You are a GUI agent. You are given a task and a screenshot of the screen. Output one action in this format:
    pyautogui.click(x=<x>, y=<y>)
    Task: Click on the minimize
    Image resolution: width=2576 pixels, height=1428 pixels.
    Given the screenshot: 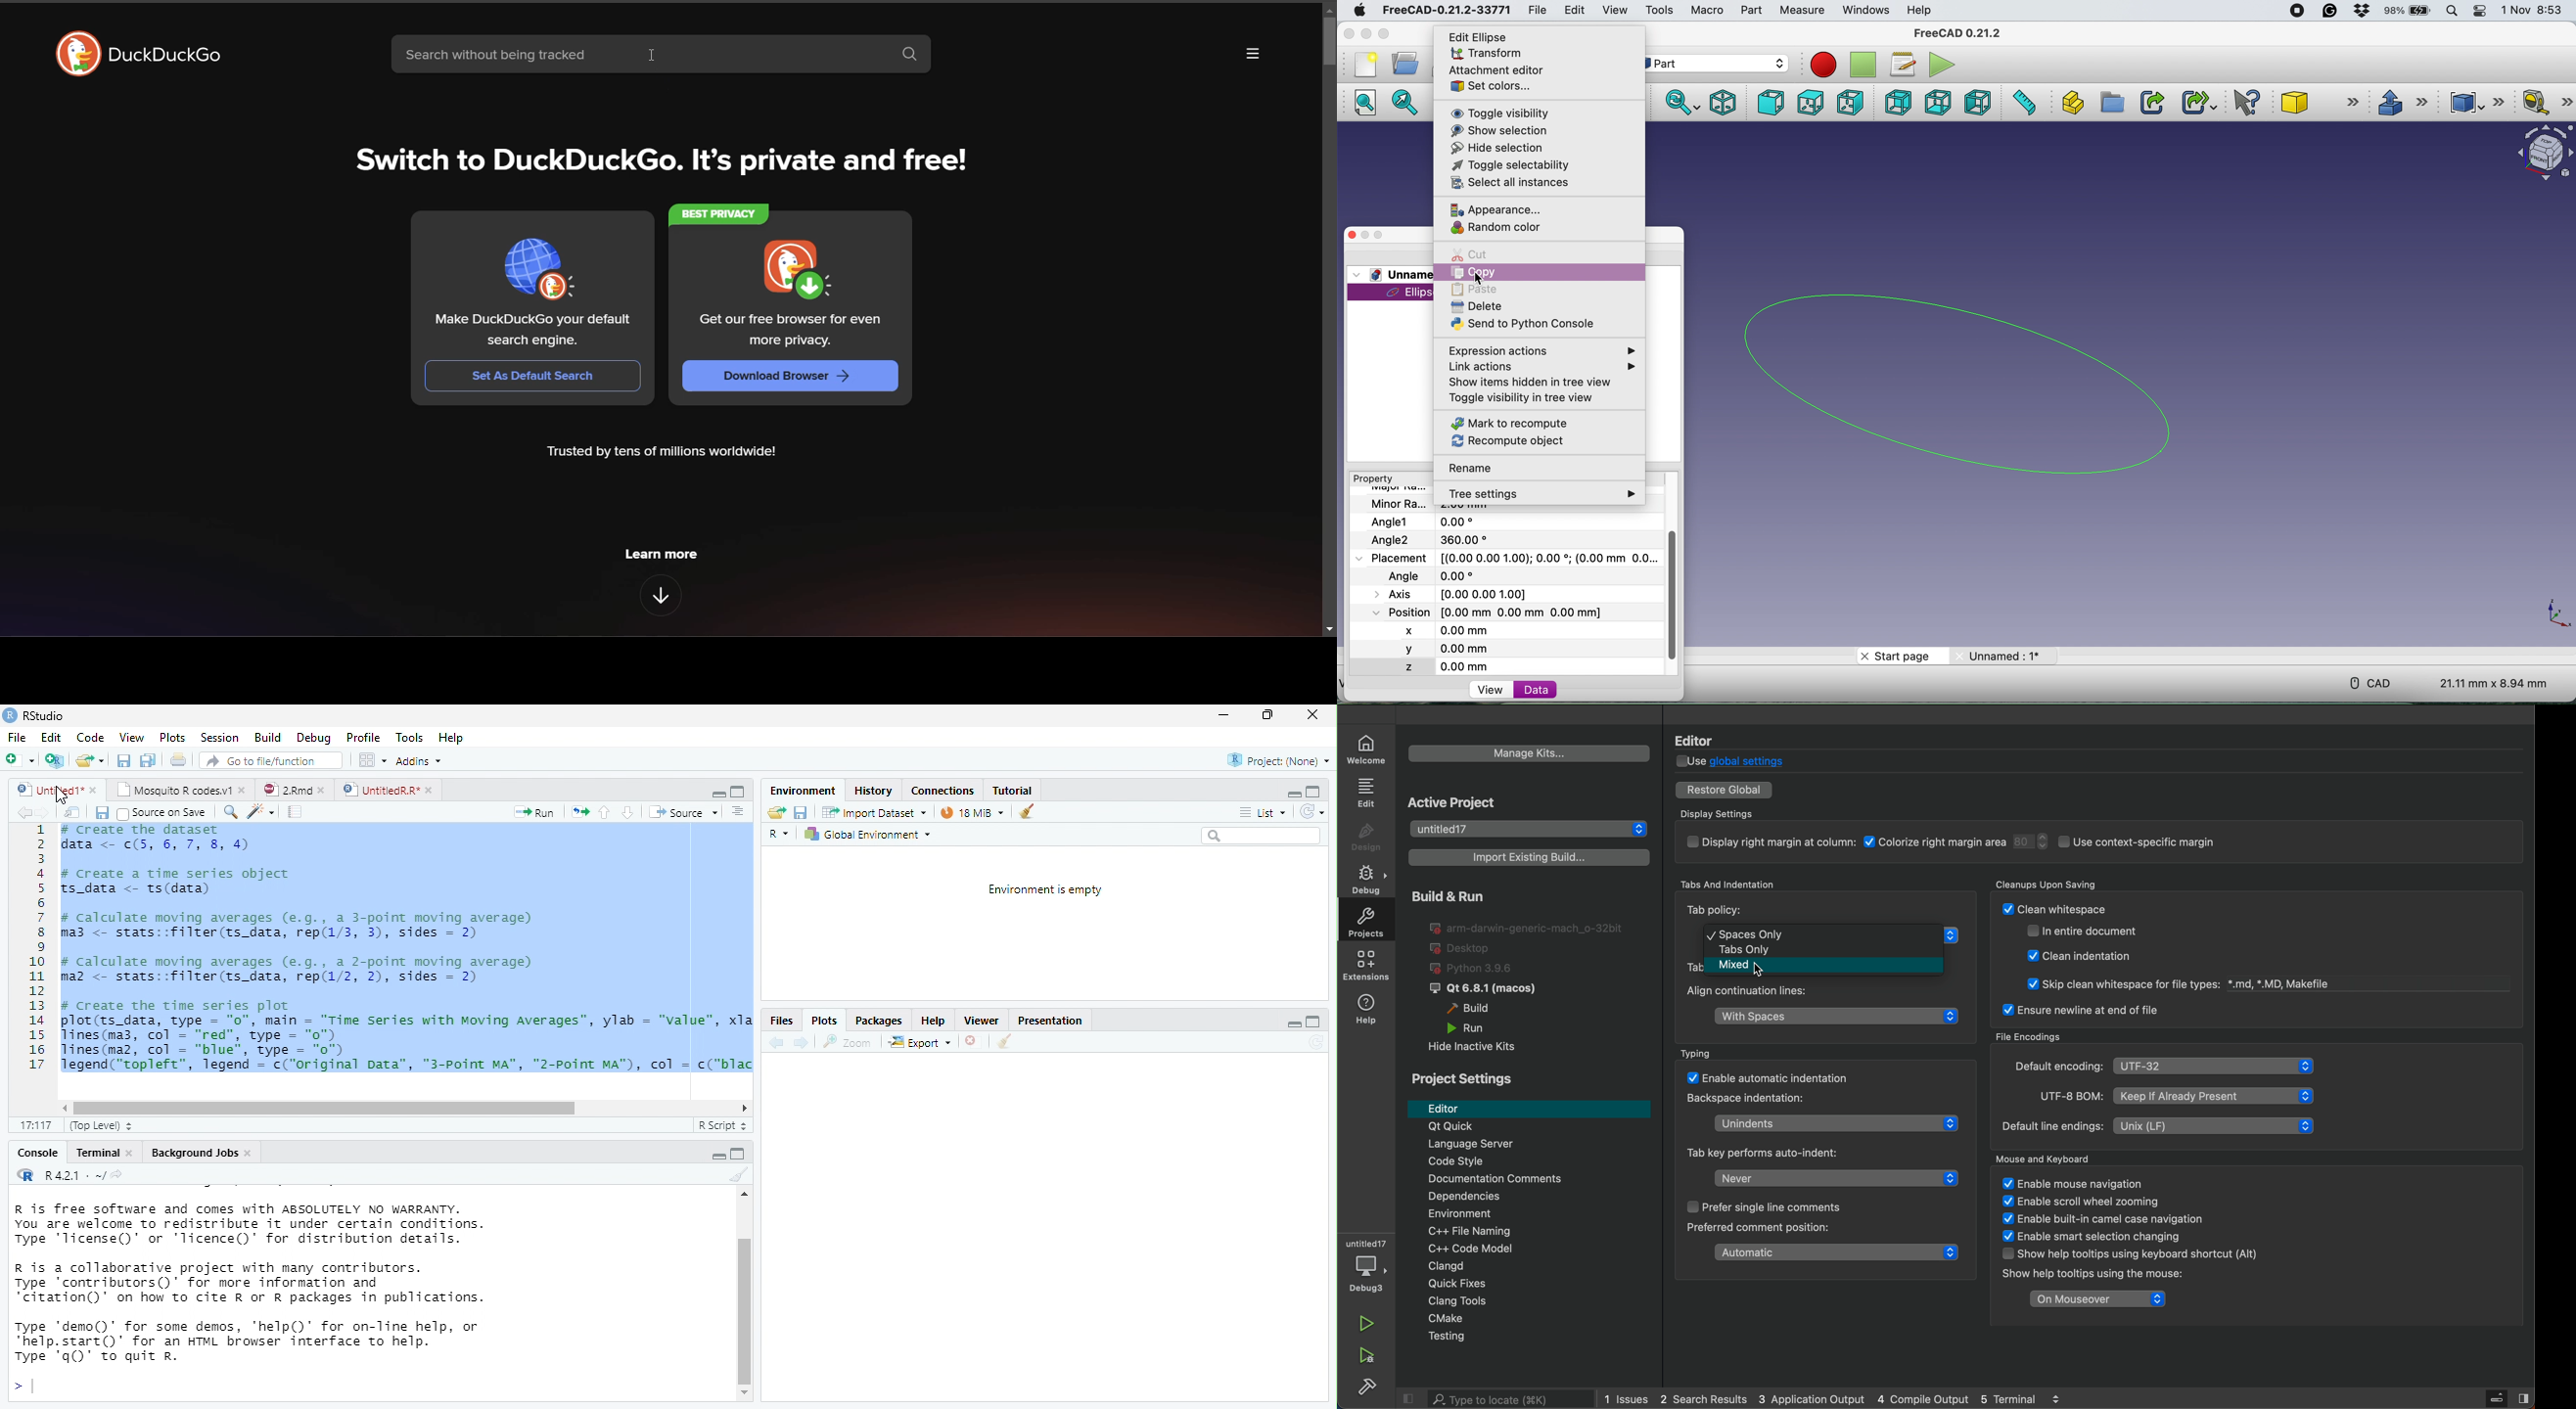 What is the action you would take?
    pyautogui.click(x=1222, y=716)
    